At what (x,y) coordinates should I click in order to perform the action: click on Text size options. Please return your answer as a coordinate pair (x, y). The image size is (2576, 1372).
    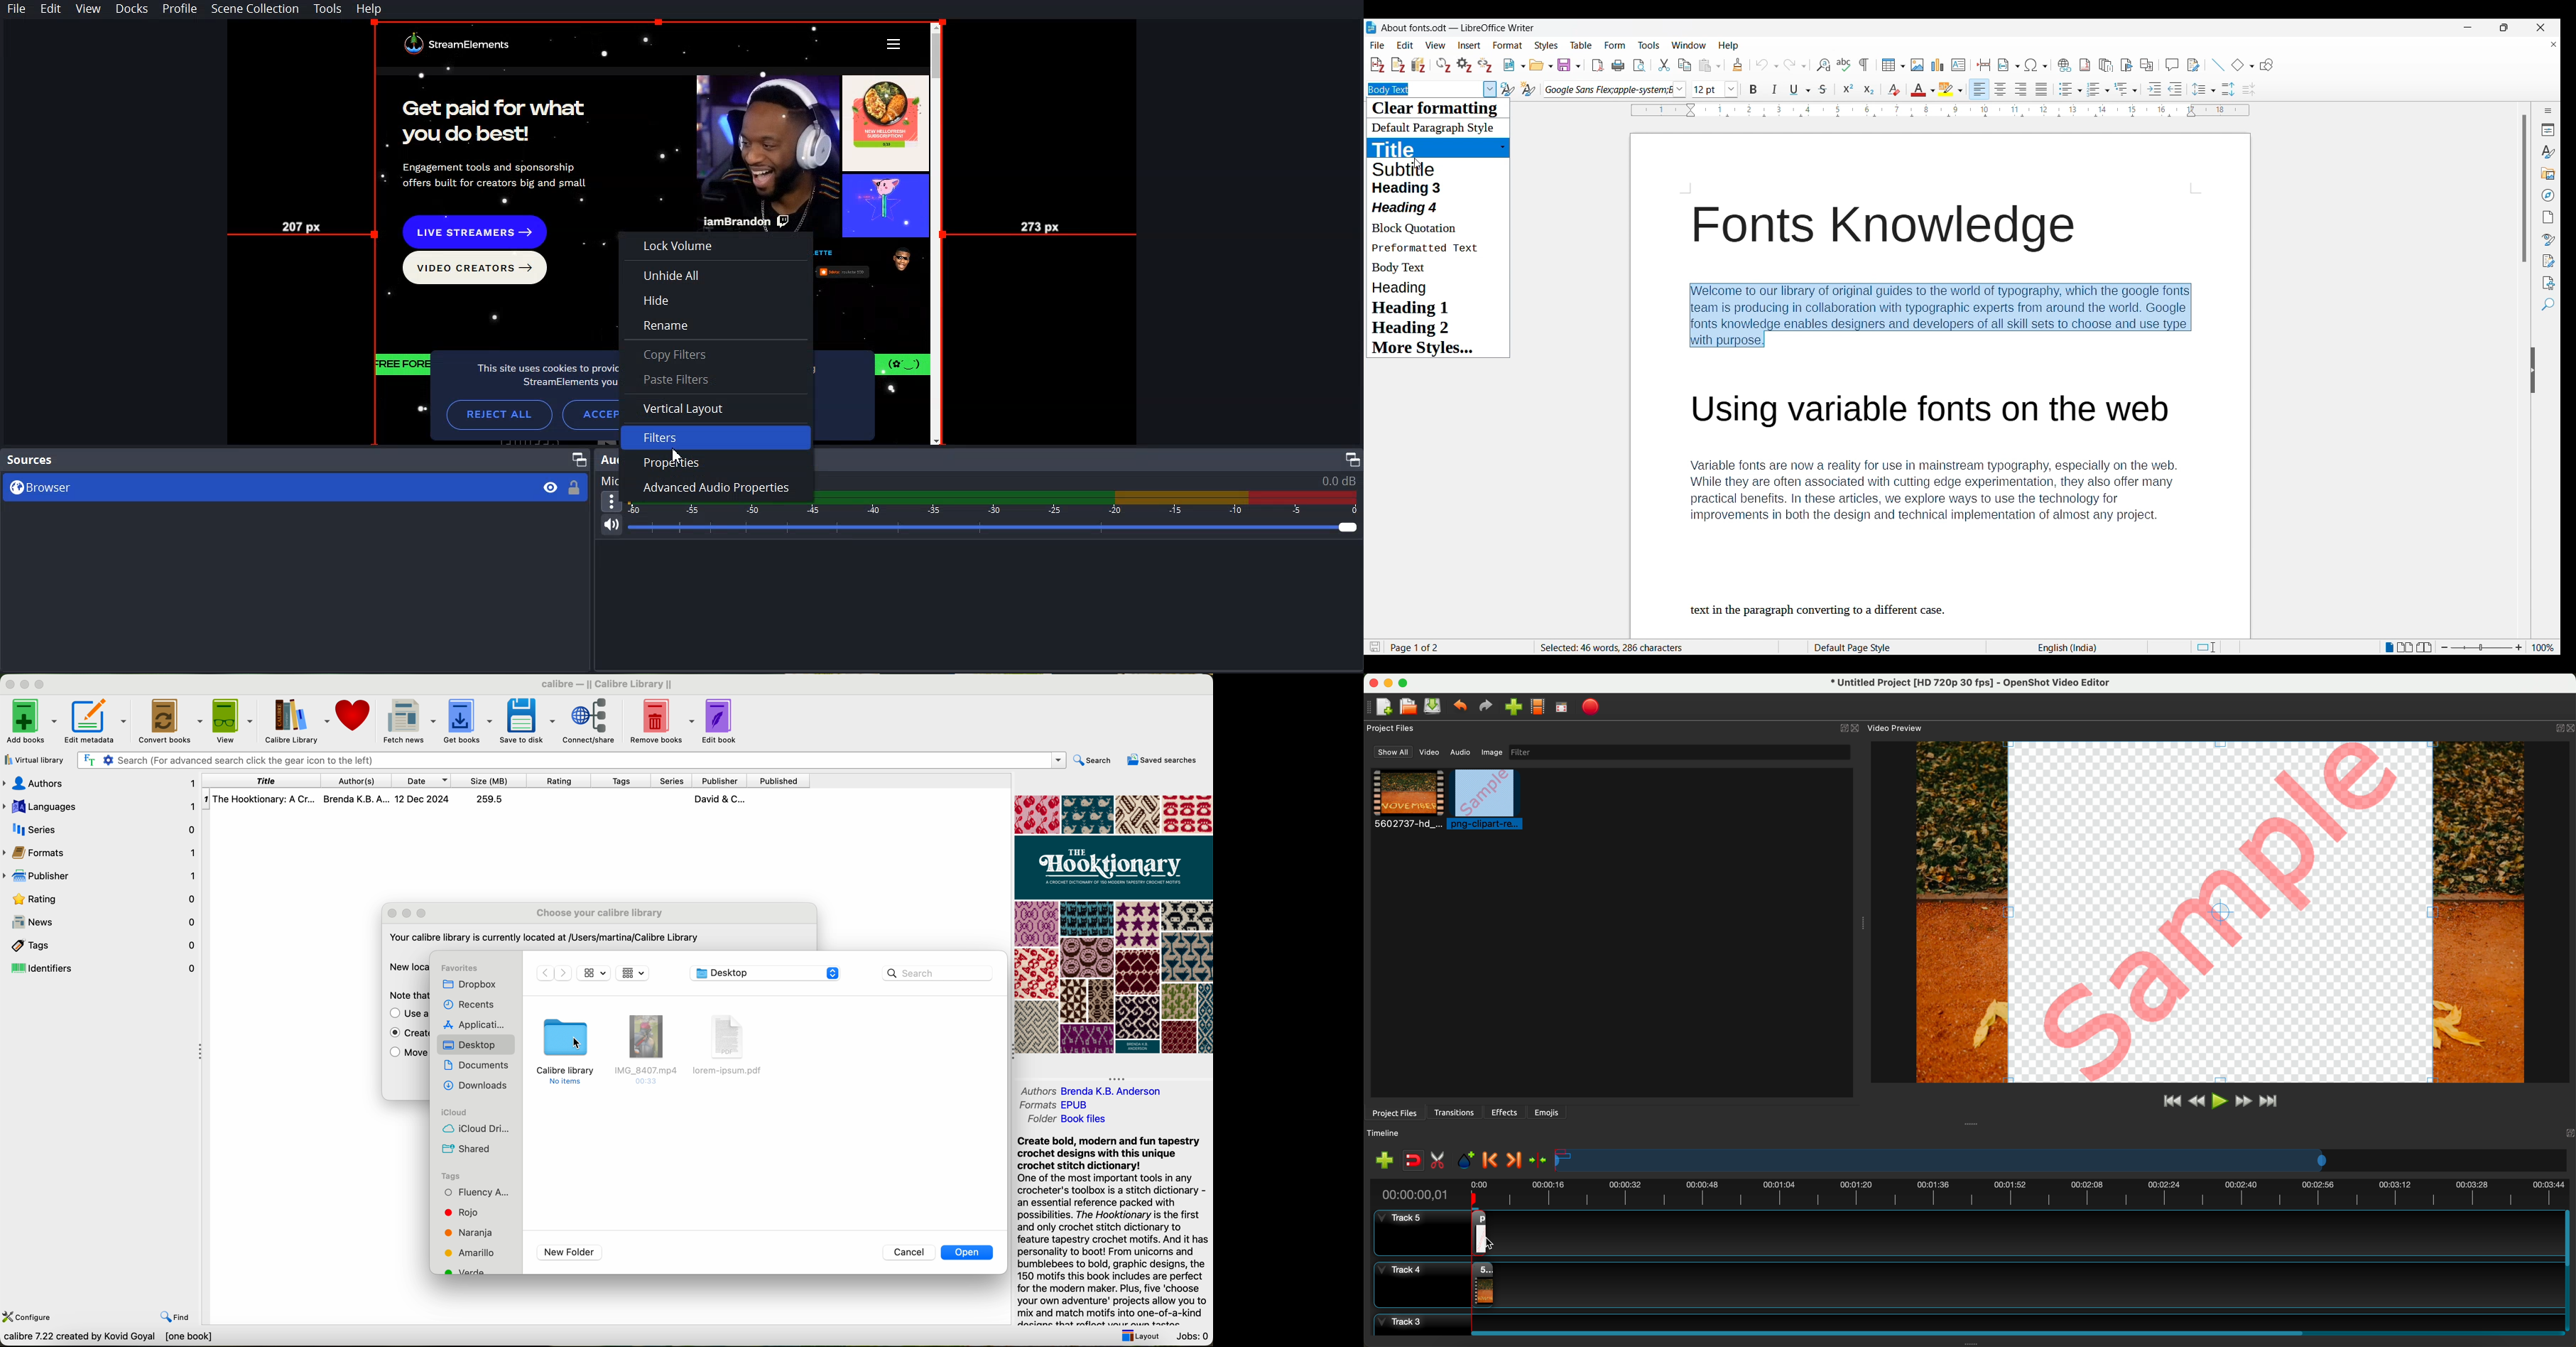
    Looking at the image, I should click on (1715, 89).